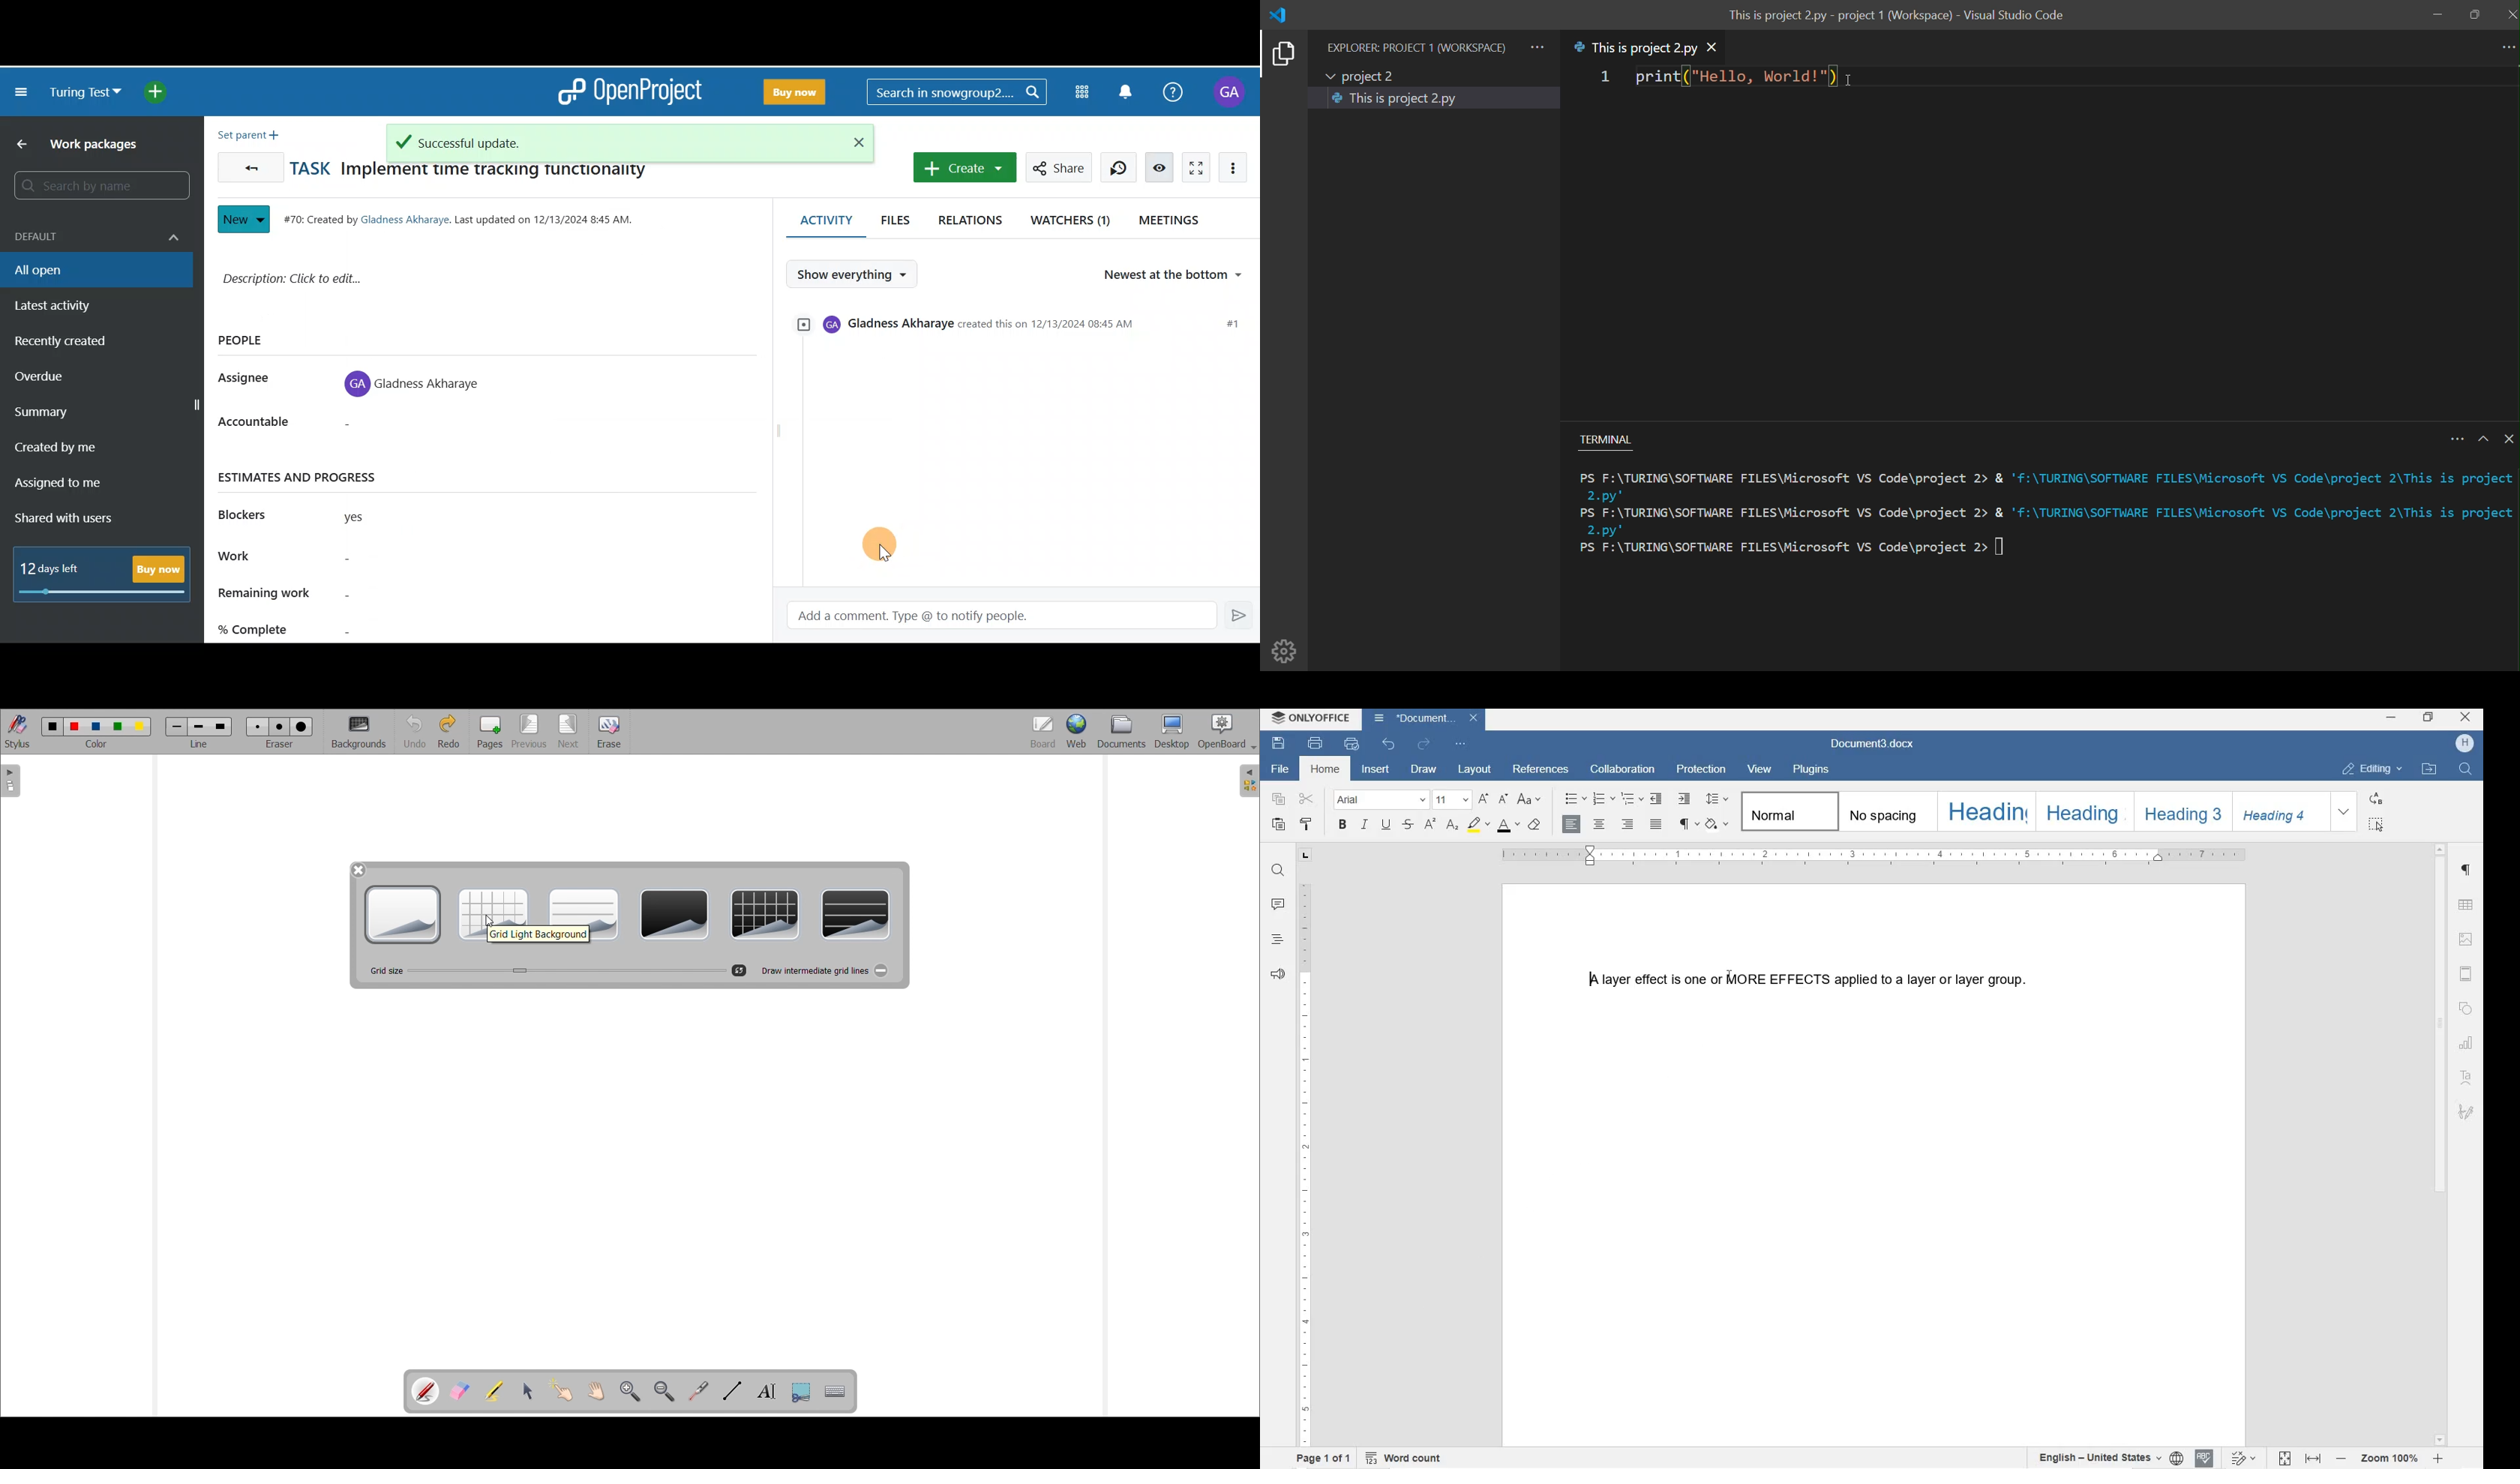  I want to click on UNDO, so click(1389, 745).